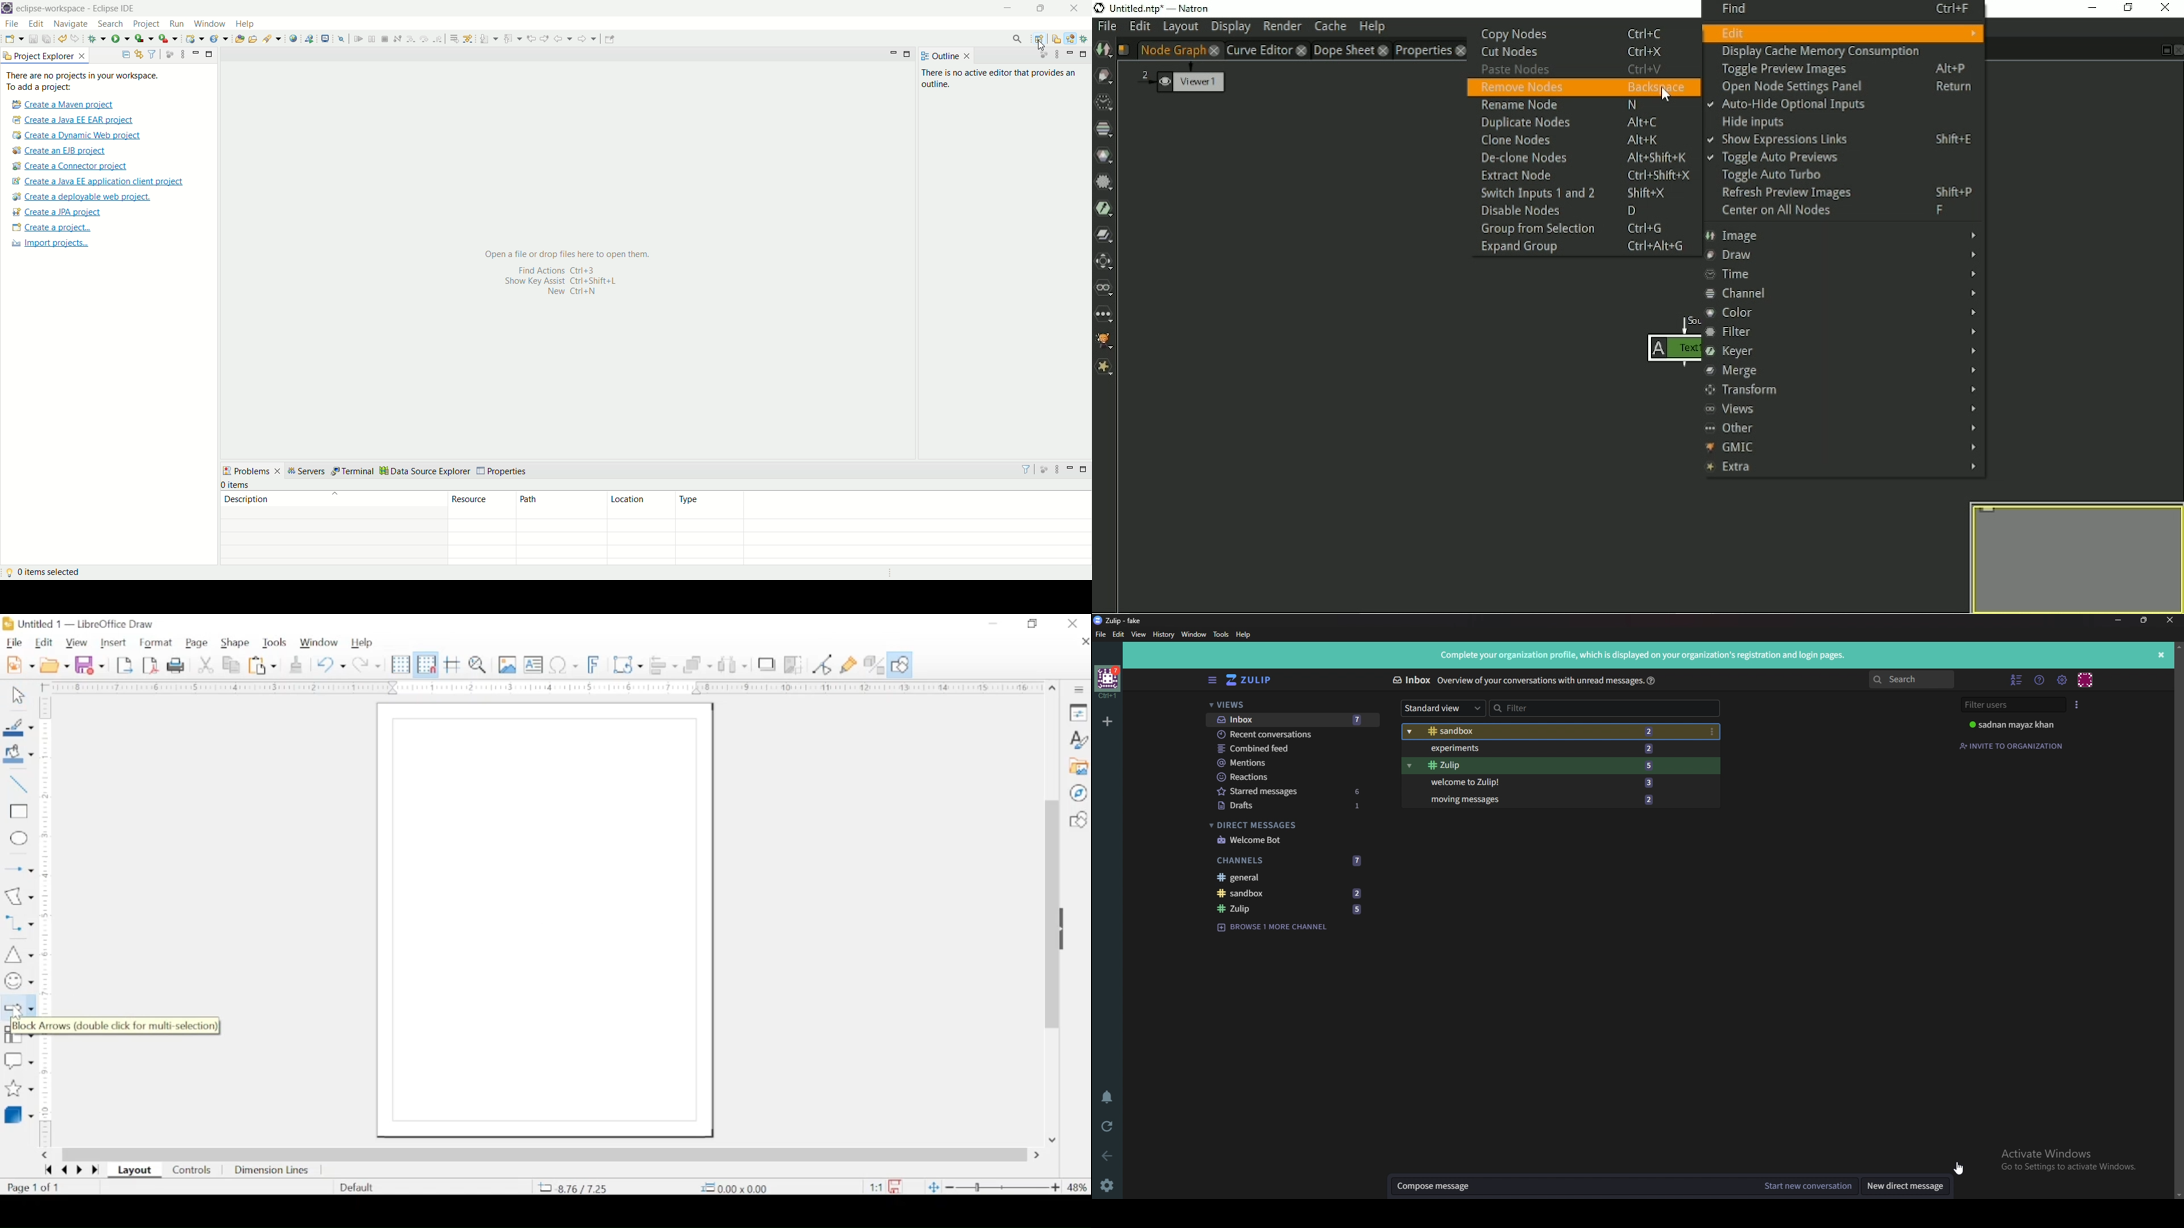  Describe the element at coordinates (1081, 690) in the screenshot. I see `sidebar settings` at that location.